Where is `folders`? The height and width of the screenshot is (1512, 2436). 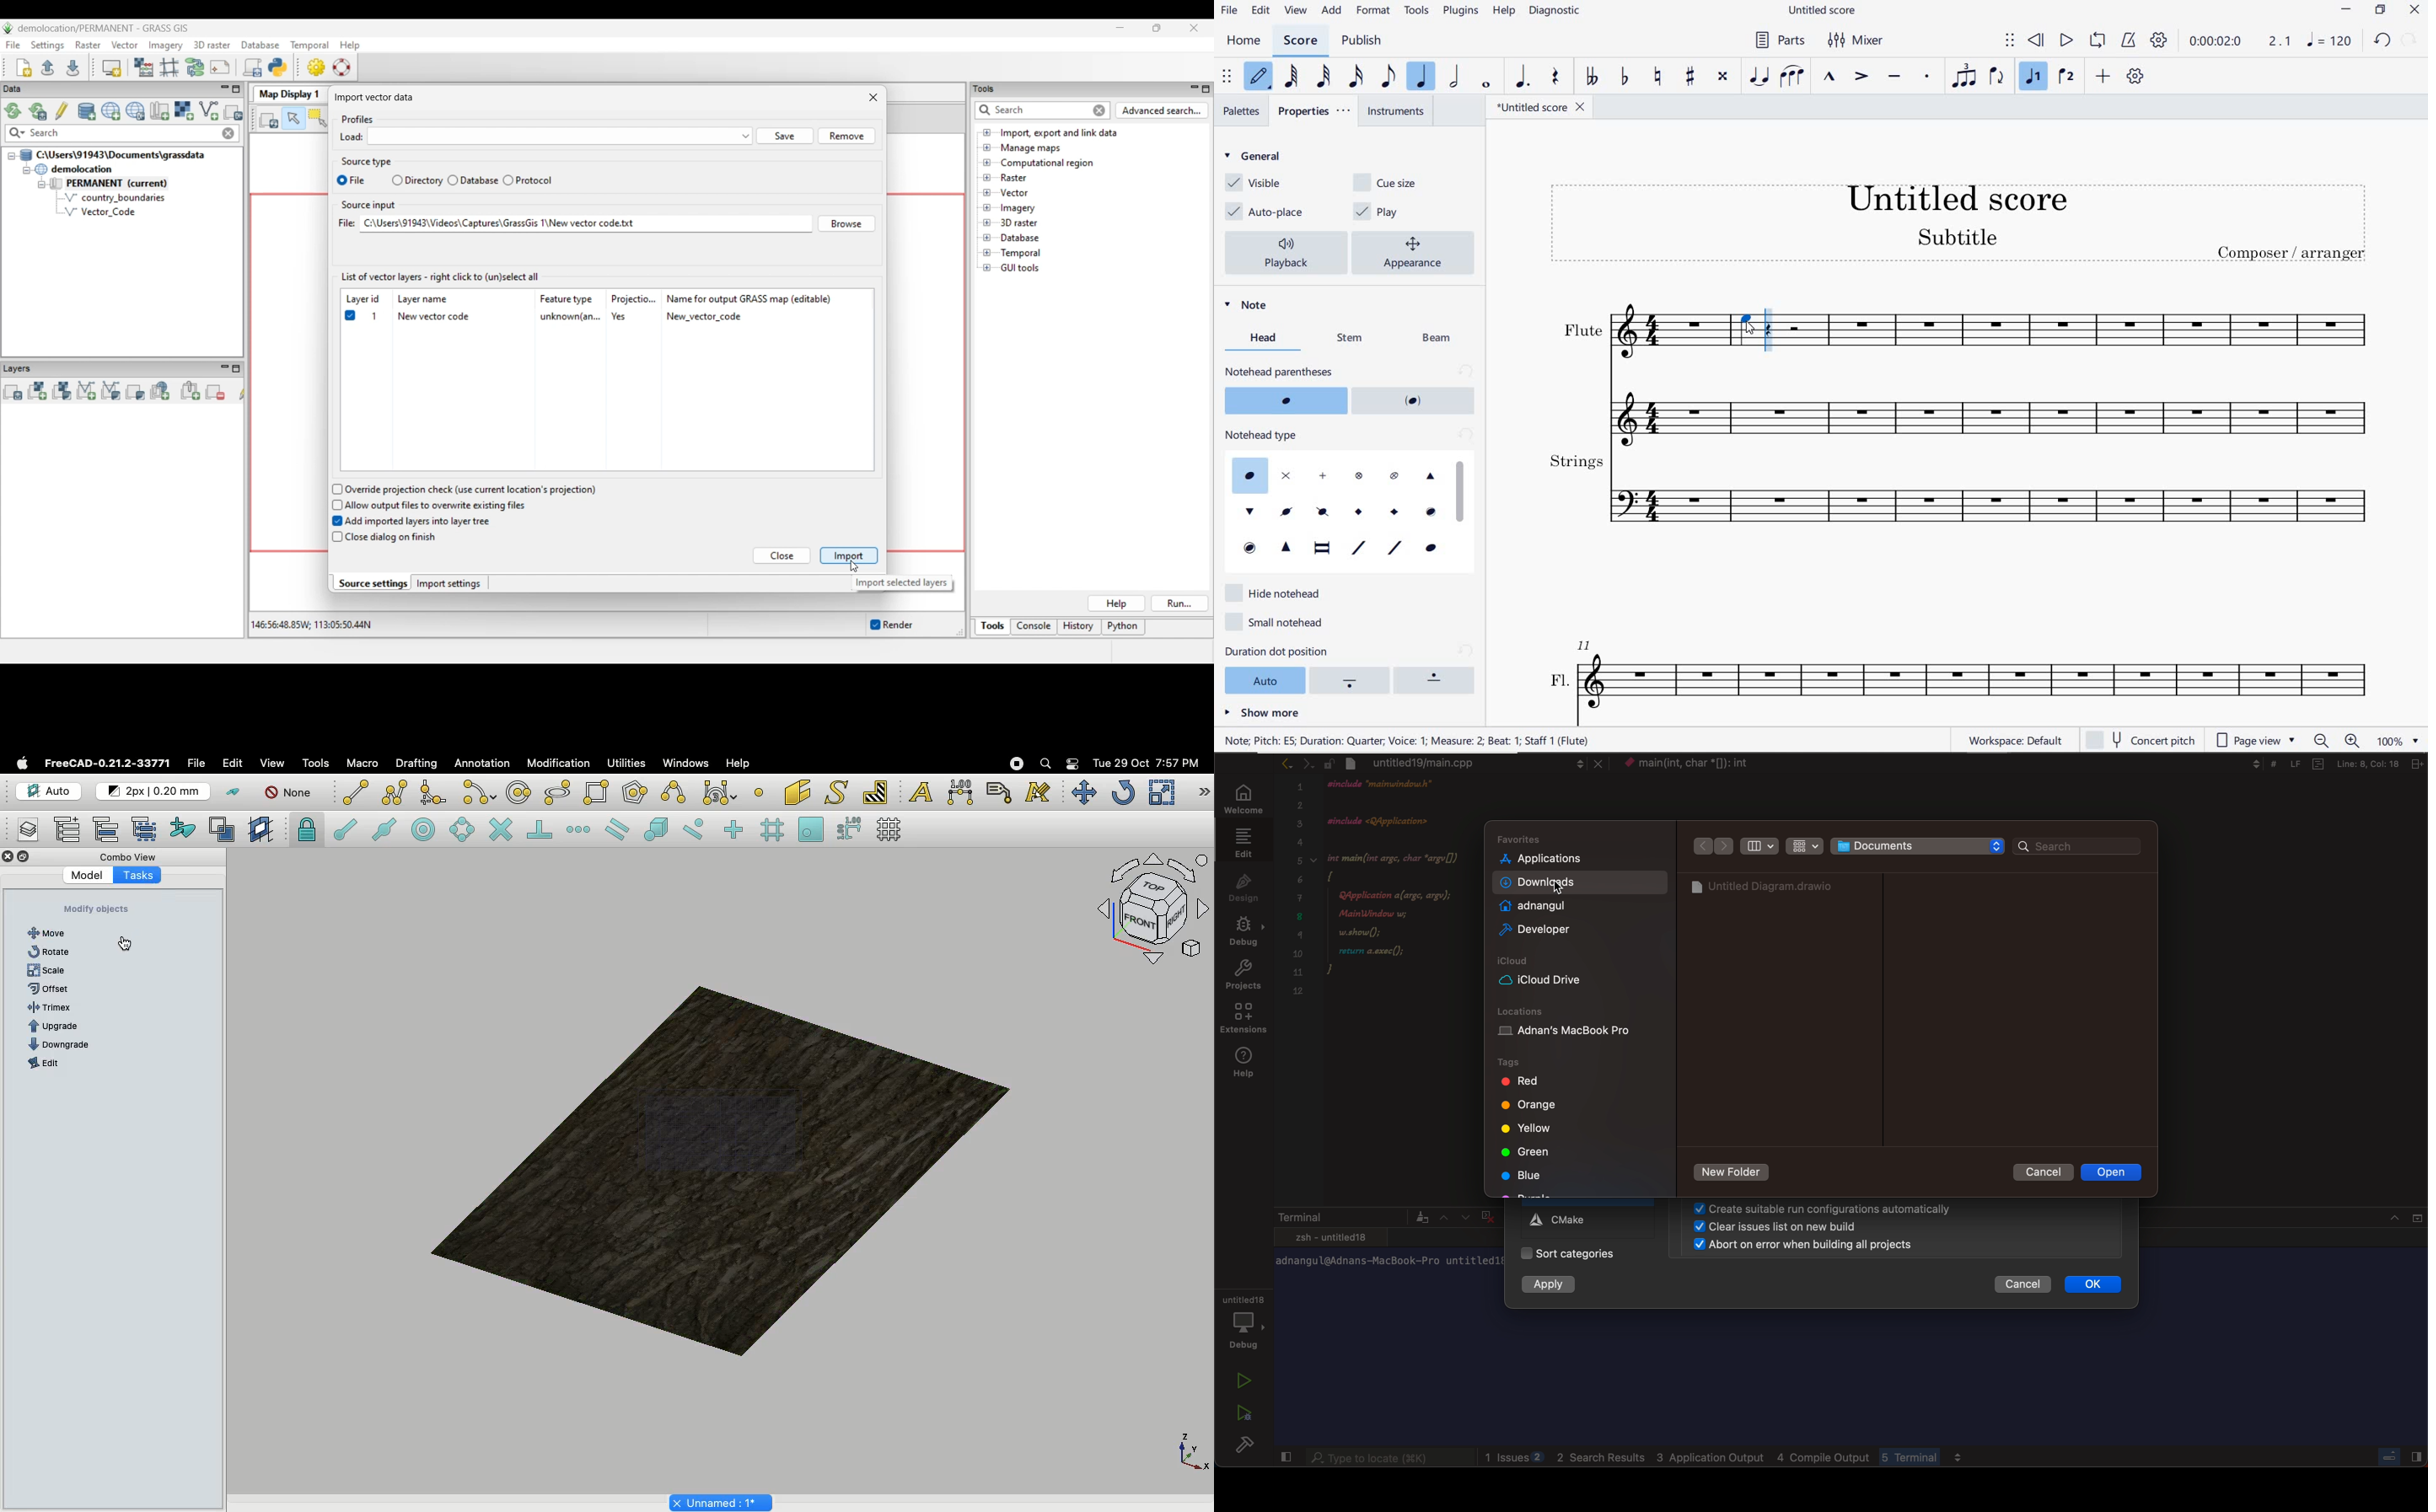 folders is located at coordinates (1582, 886).